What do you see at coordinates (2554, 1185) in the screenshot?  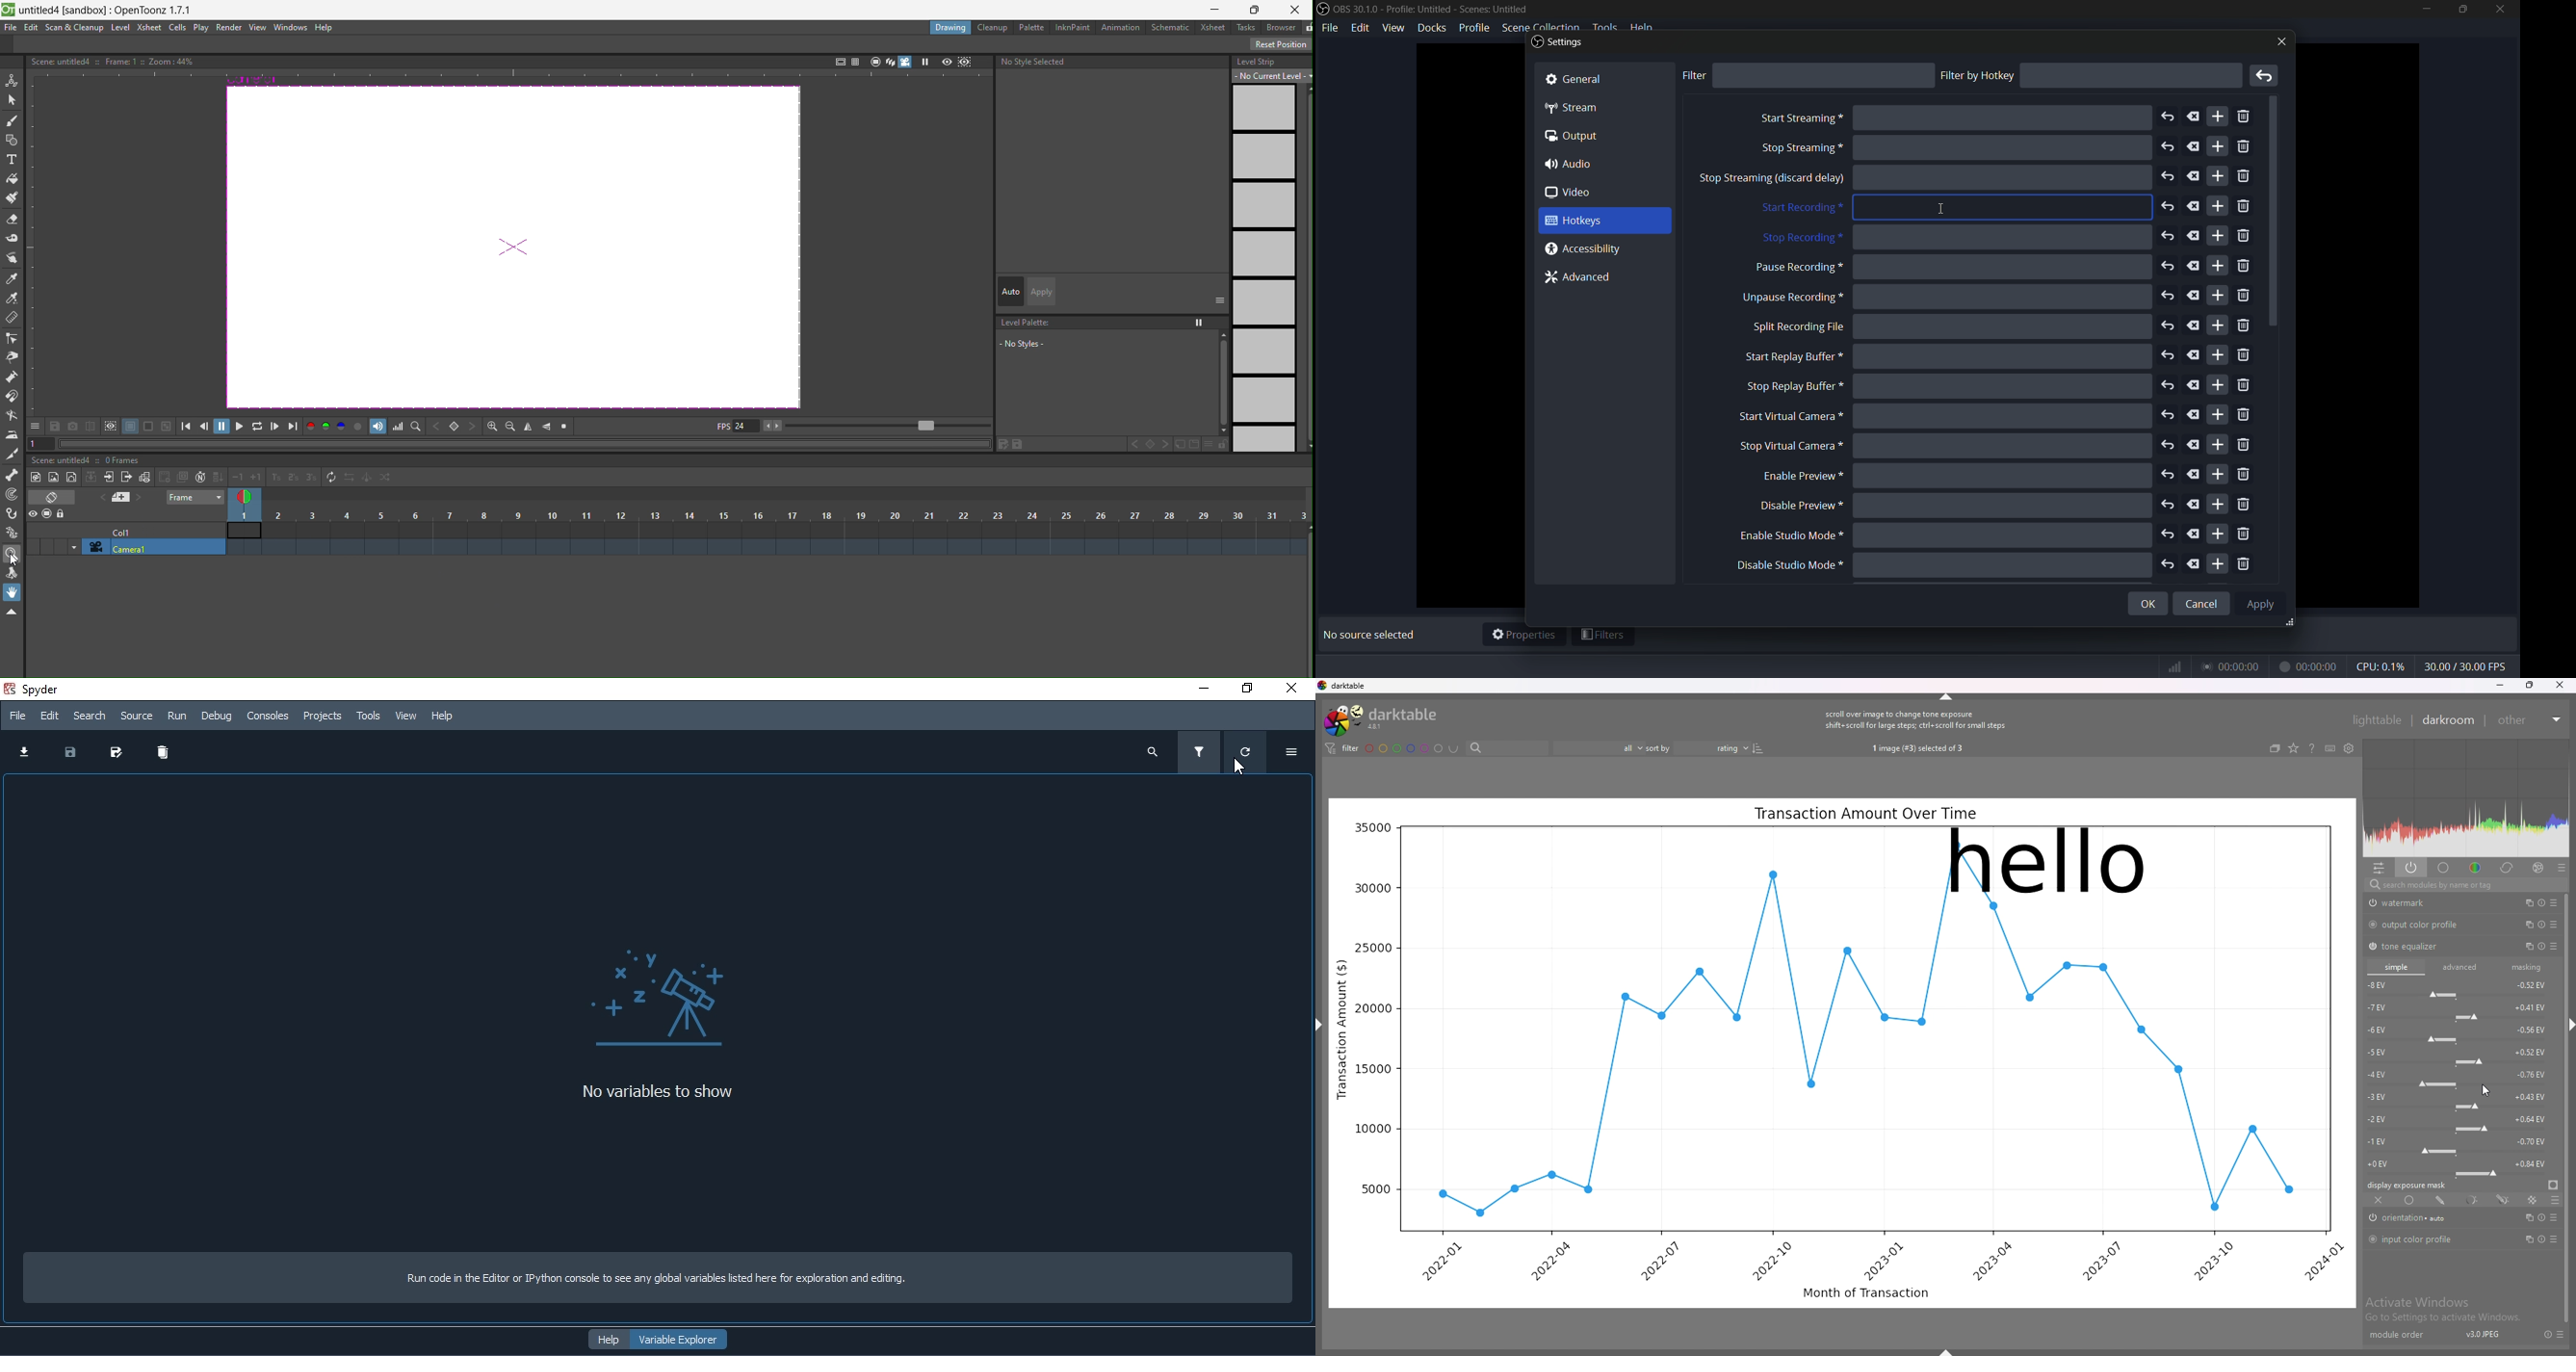 I see `display exposure mask` at bounding box center [2554, 1185].